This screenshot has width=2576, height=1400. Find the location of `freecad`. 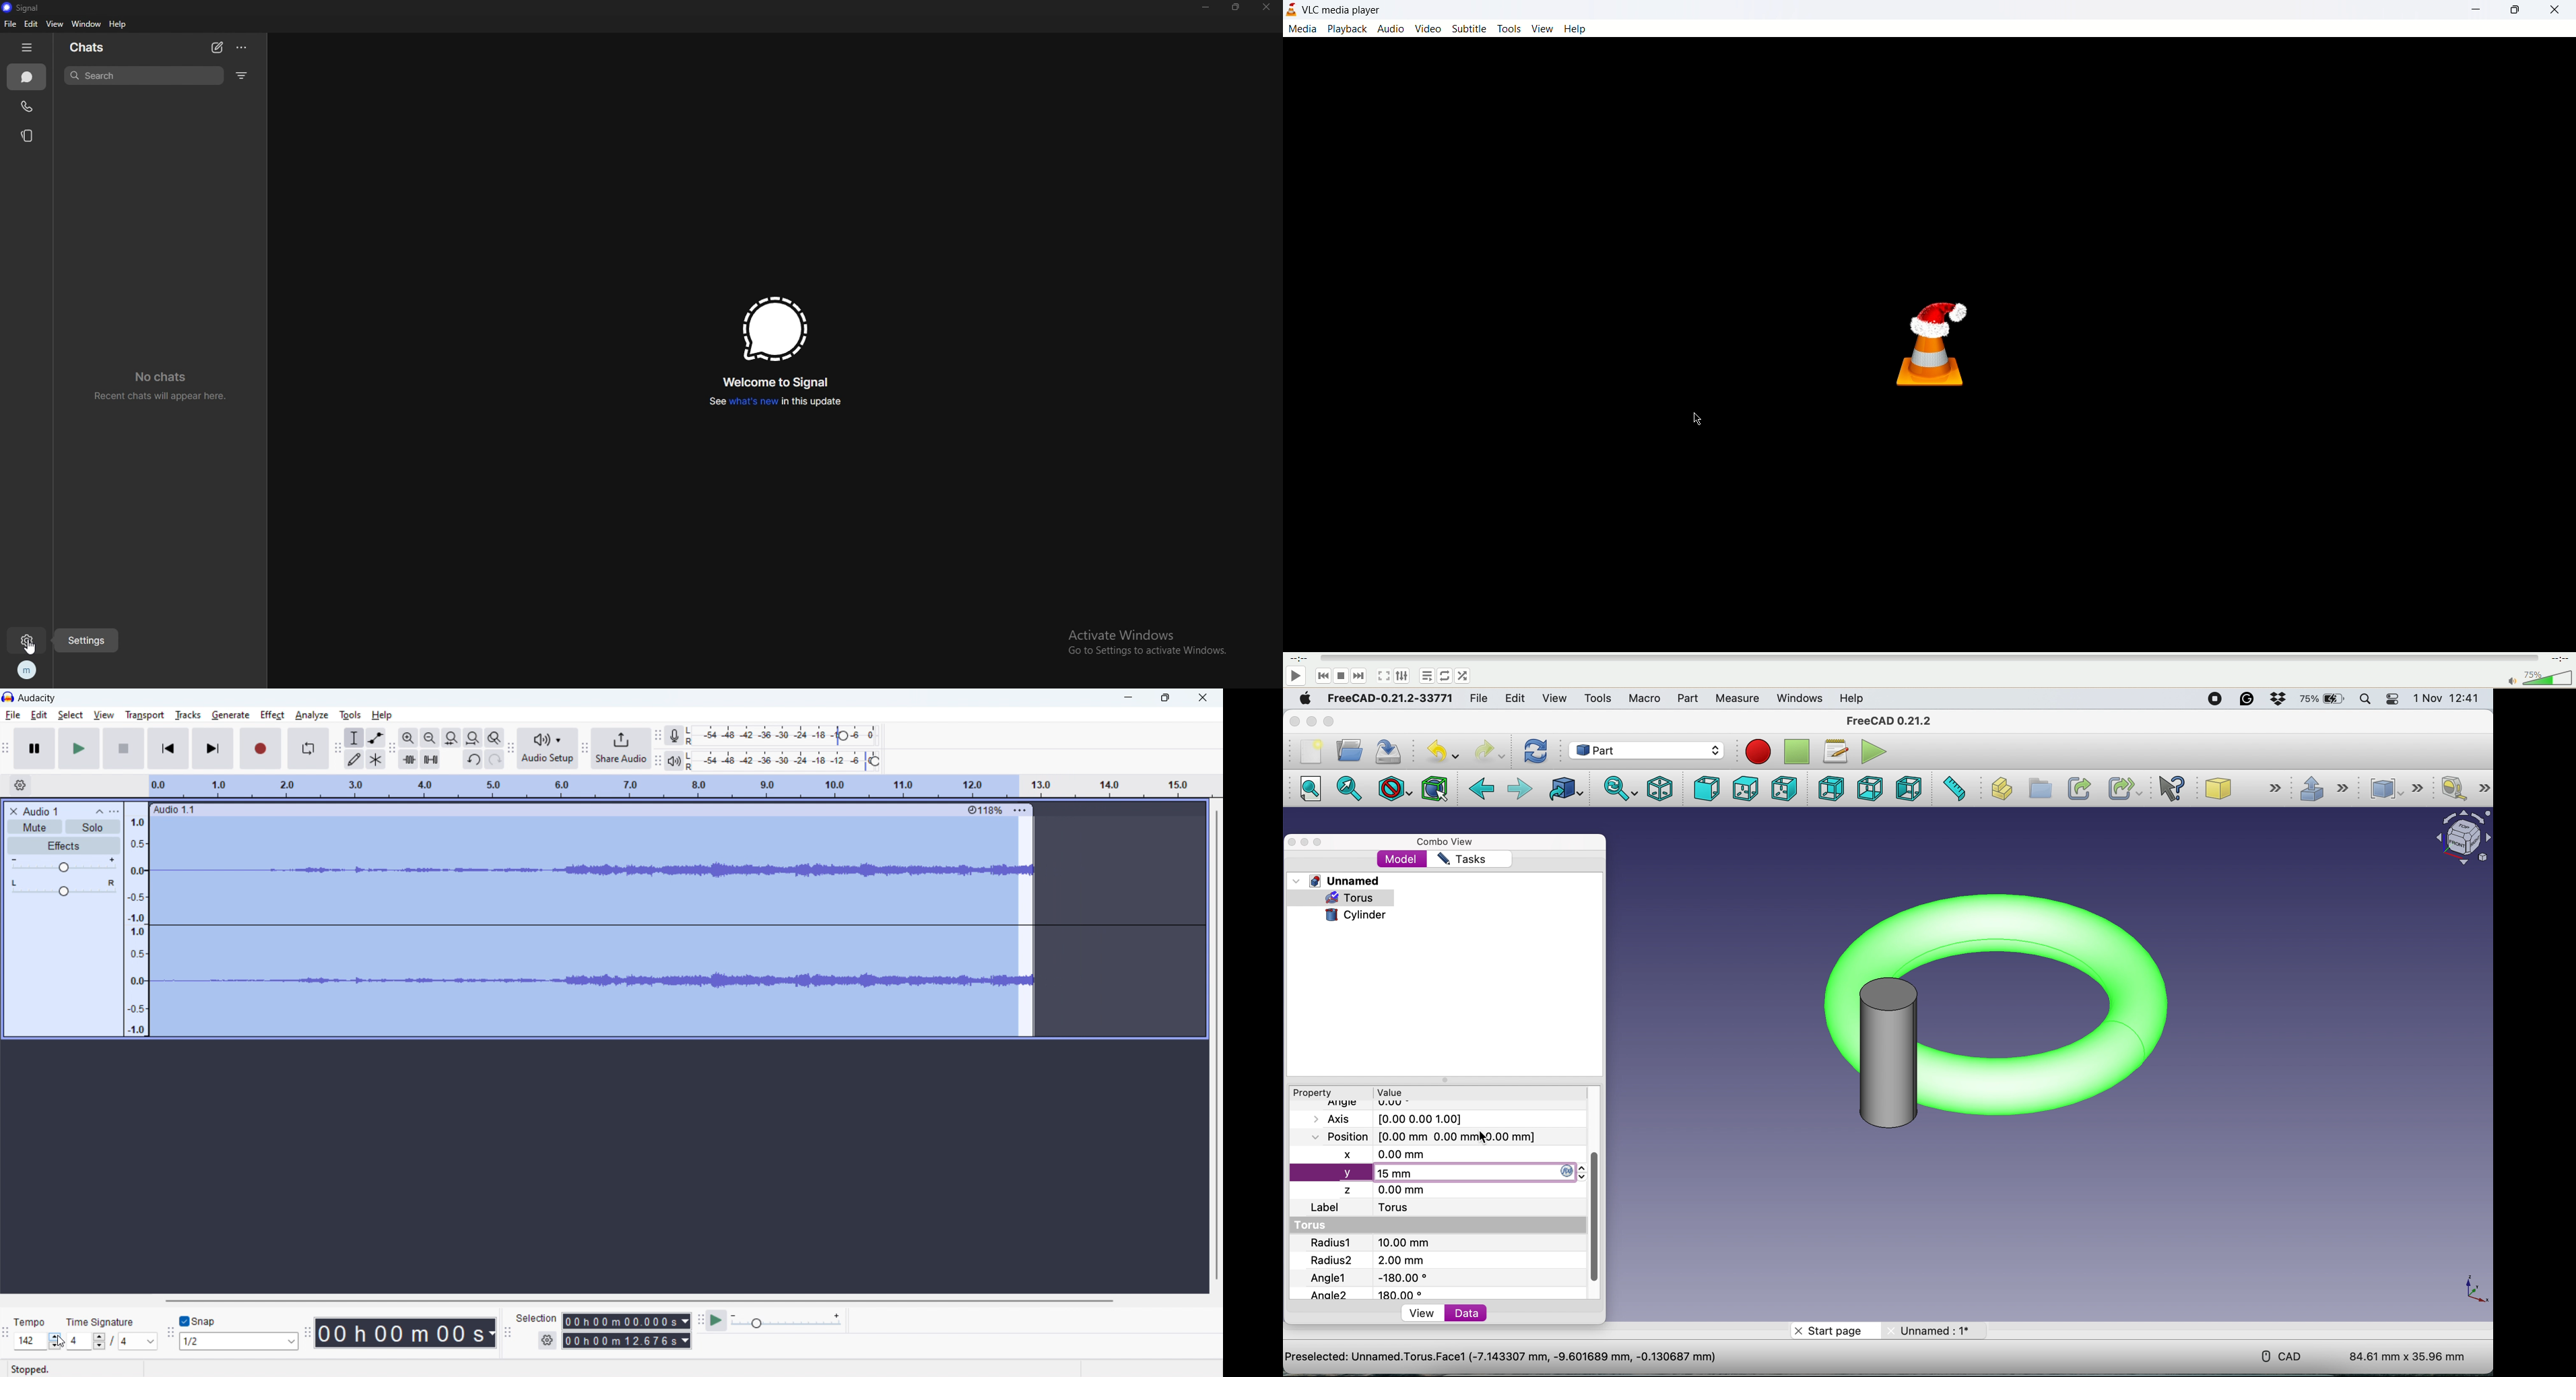

freecad is located at coordinates (1889, 720).